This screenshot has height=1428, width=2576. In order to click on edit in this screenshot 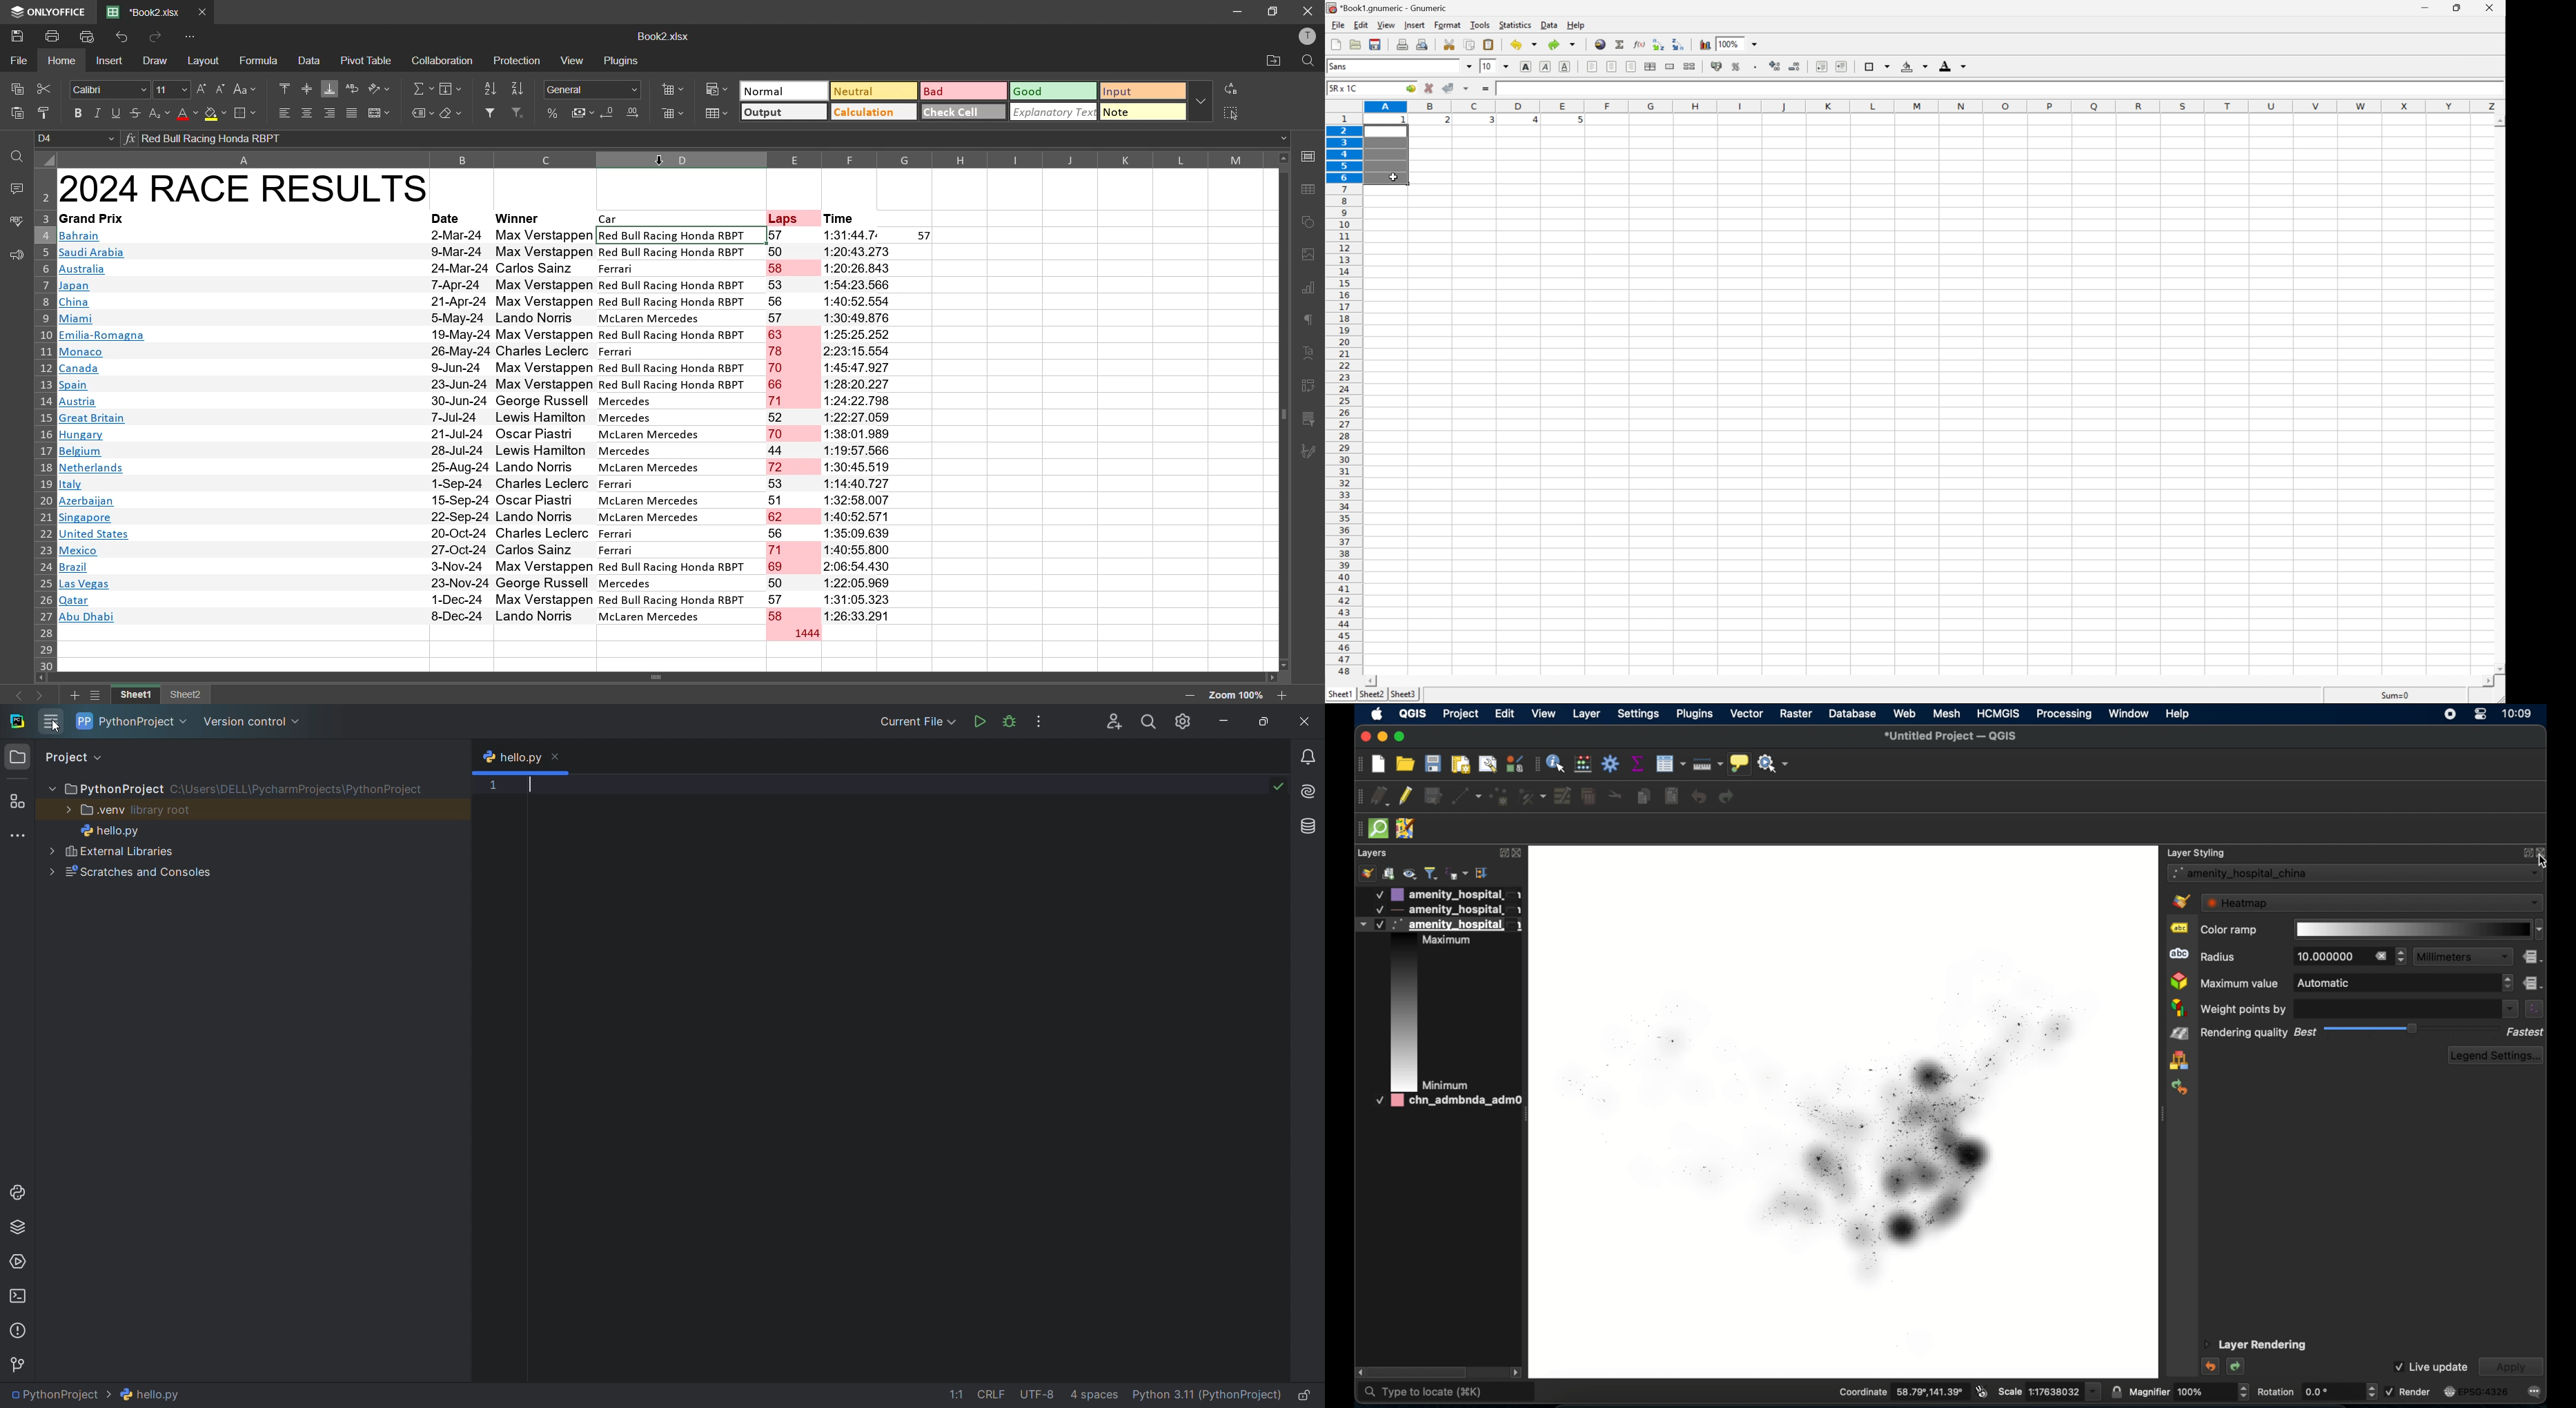, I will do `click(1359, 24)`.